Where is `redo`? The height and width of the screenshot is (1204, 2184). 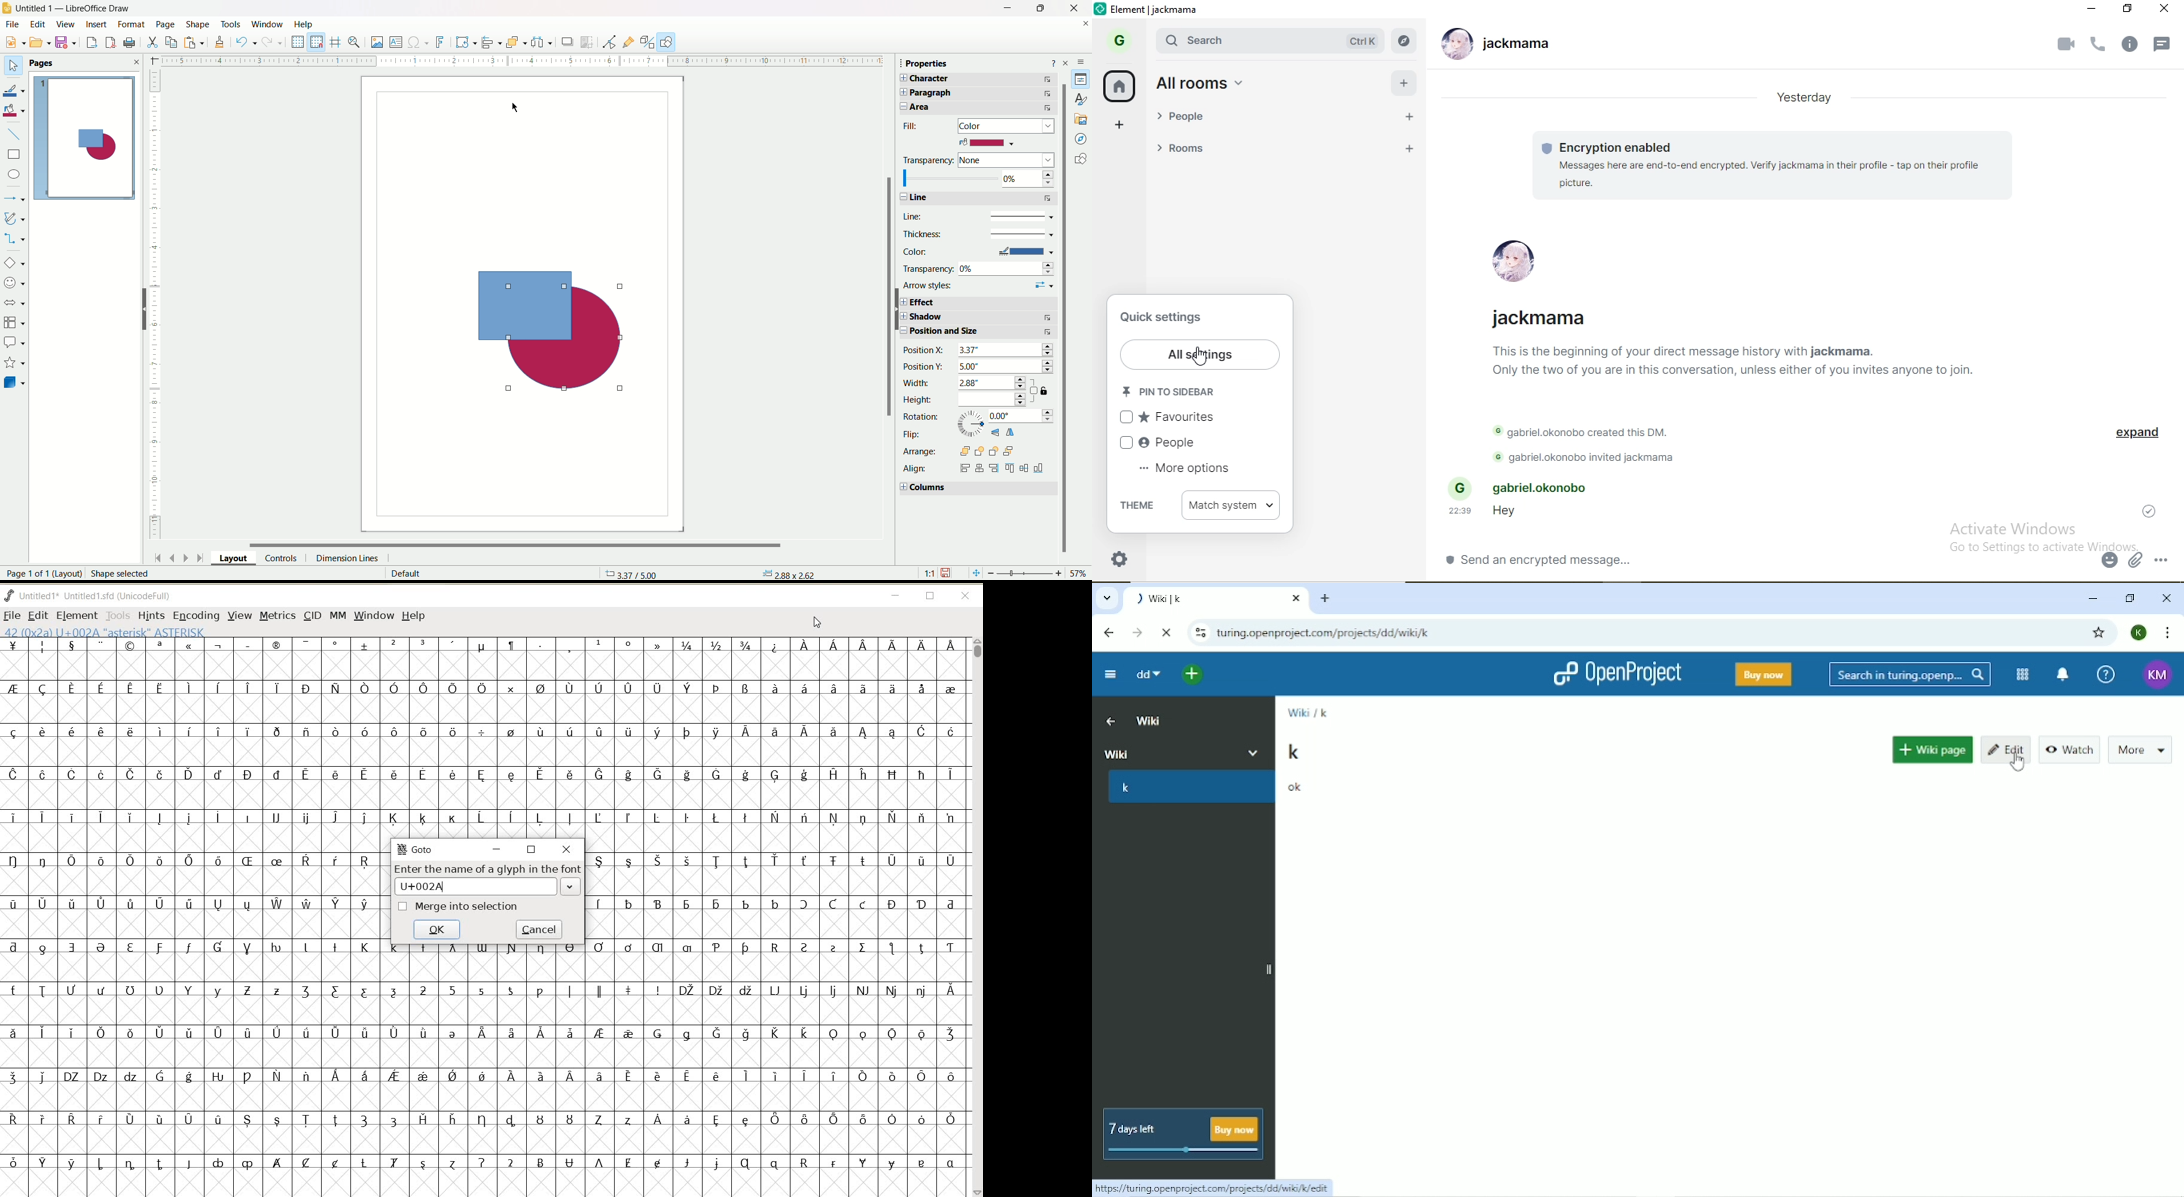 redo is located at coordinates (274, 43).